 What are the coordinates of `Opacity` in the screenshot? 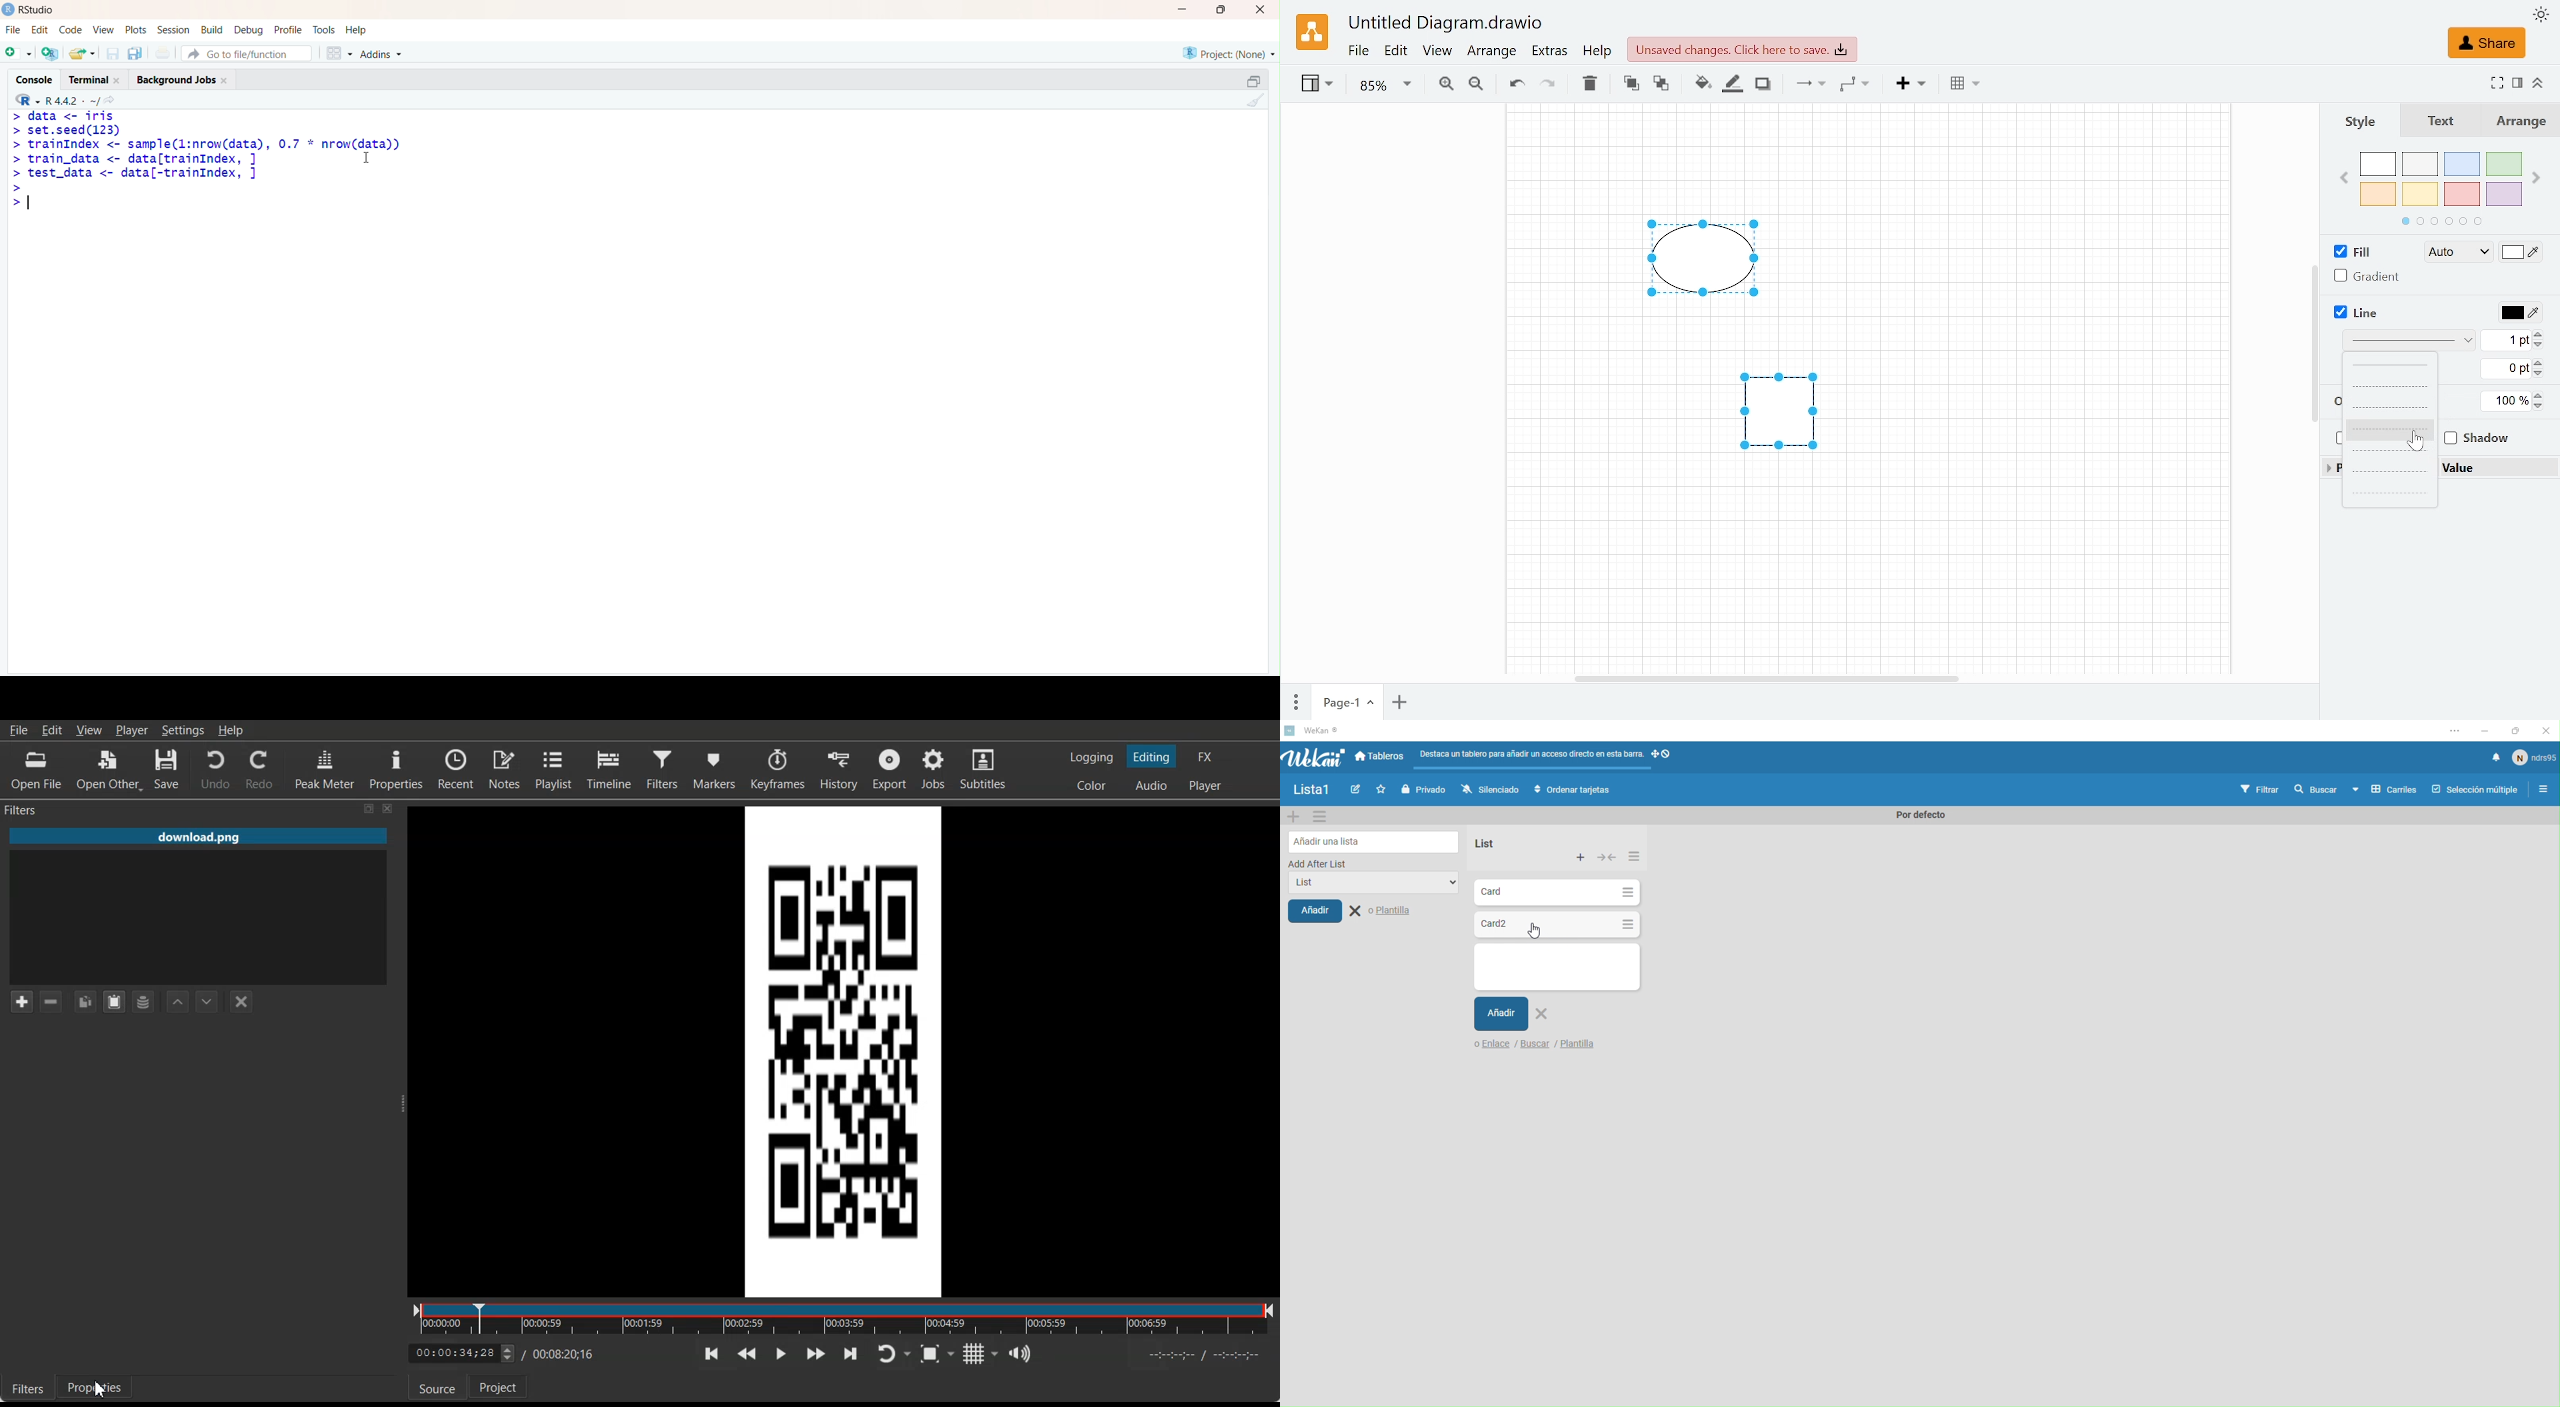 It's located at (2506, 401).